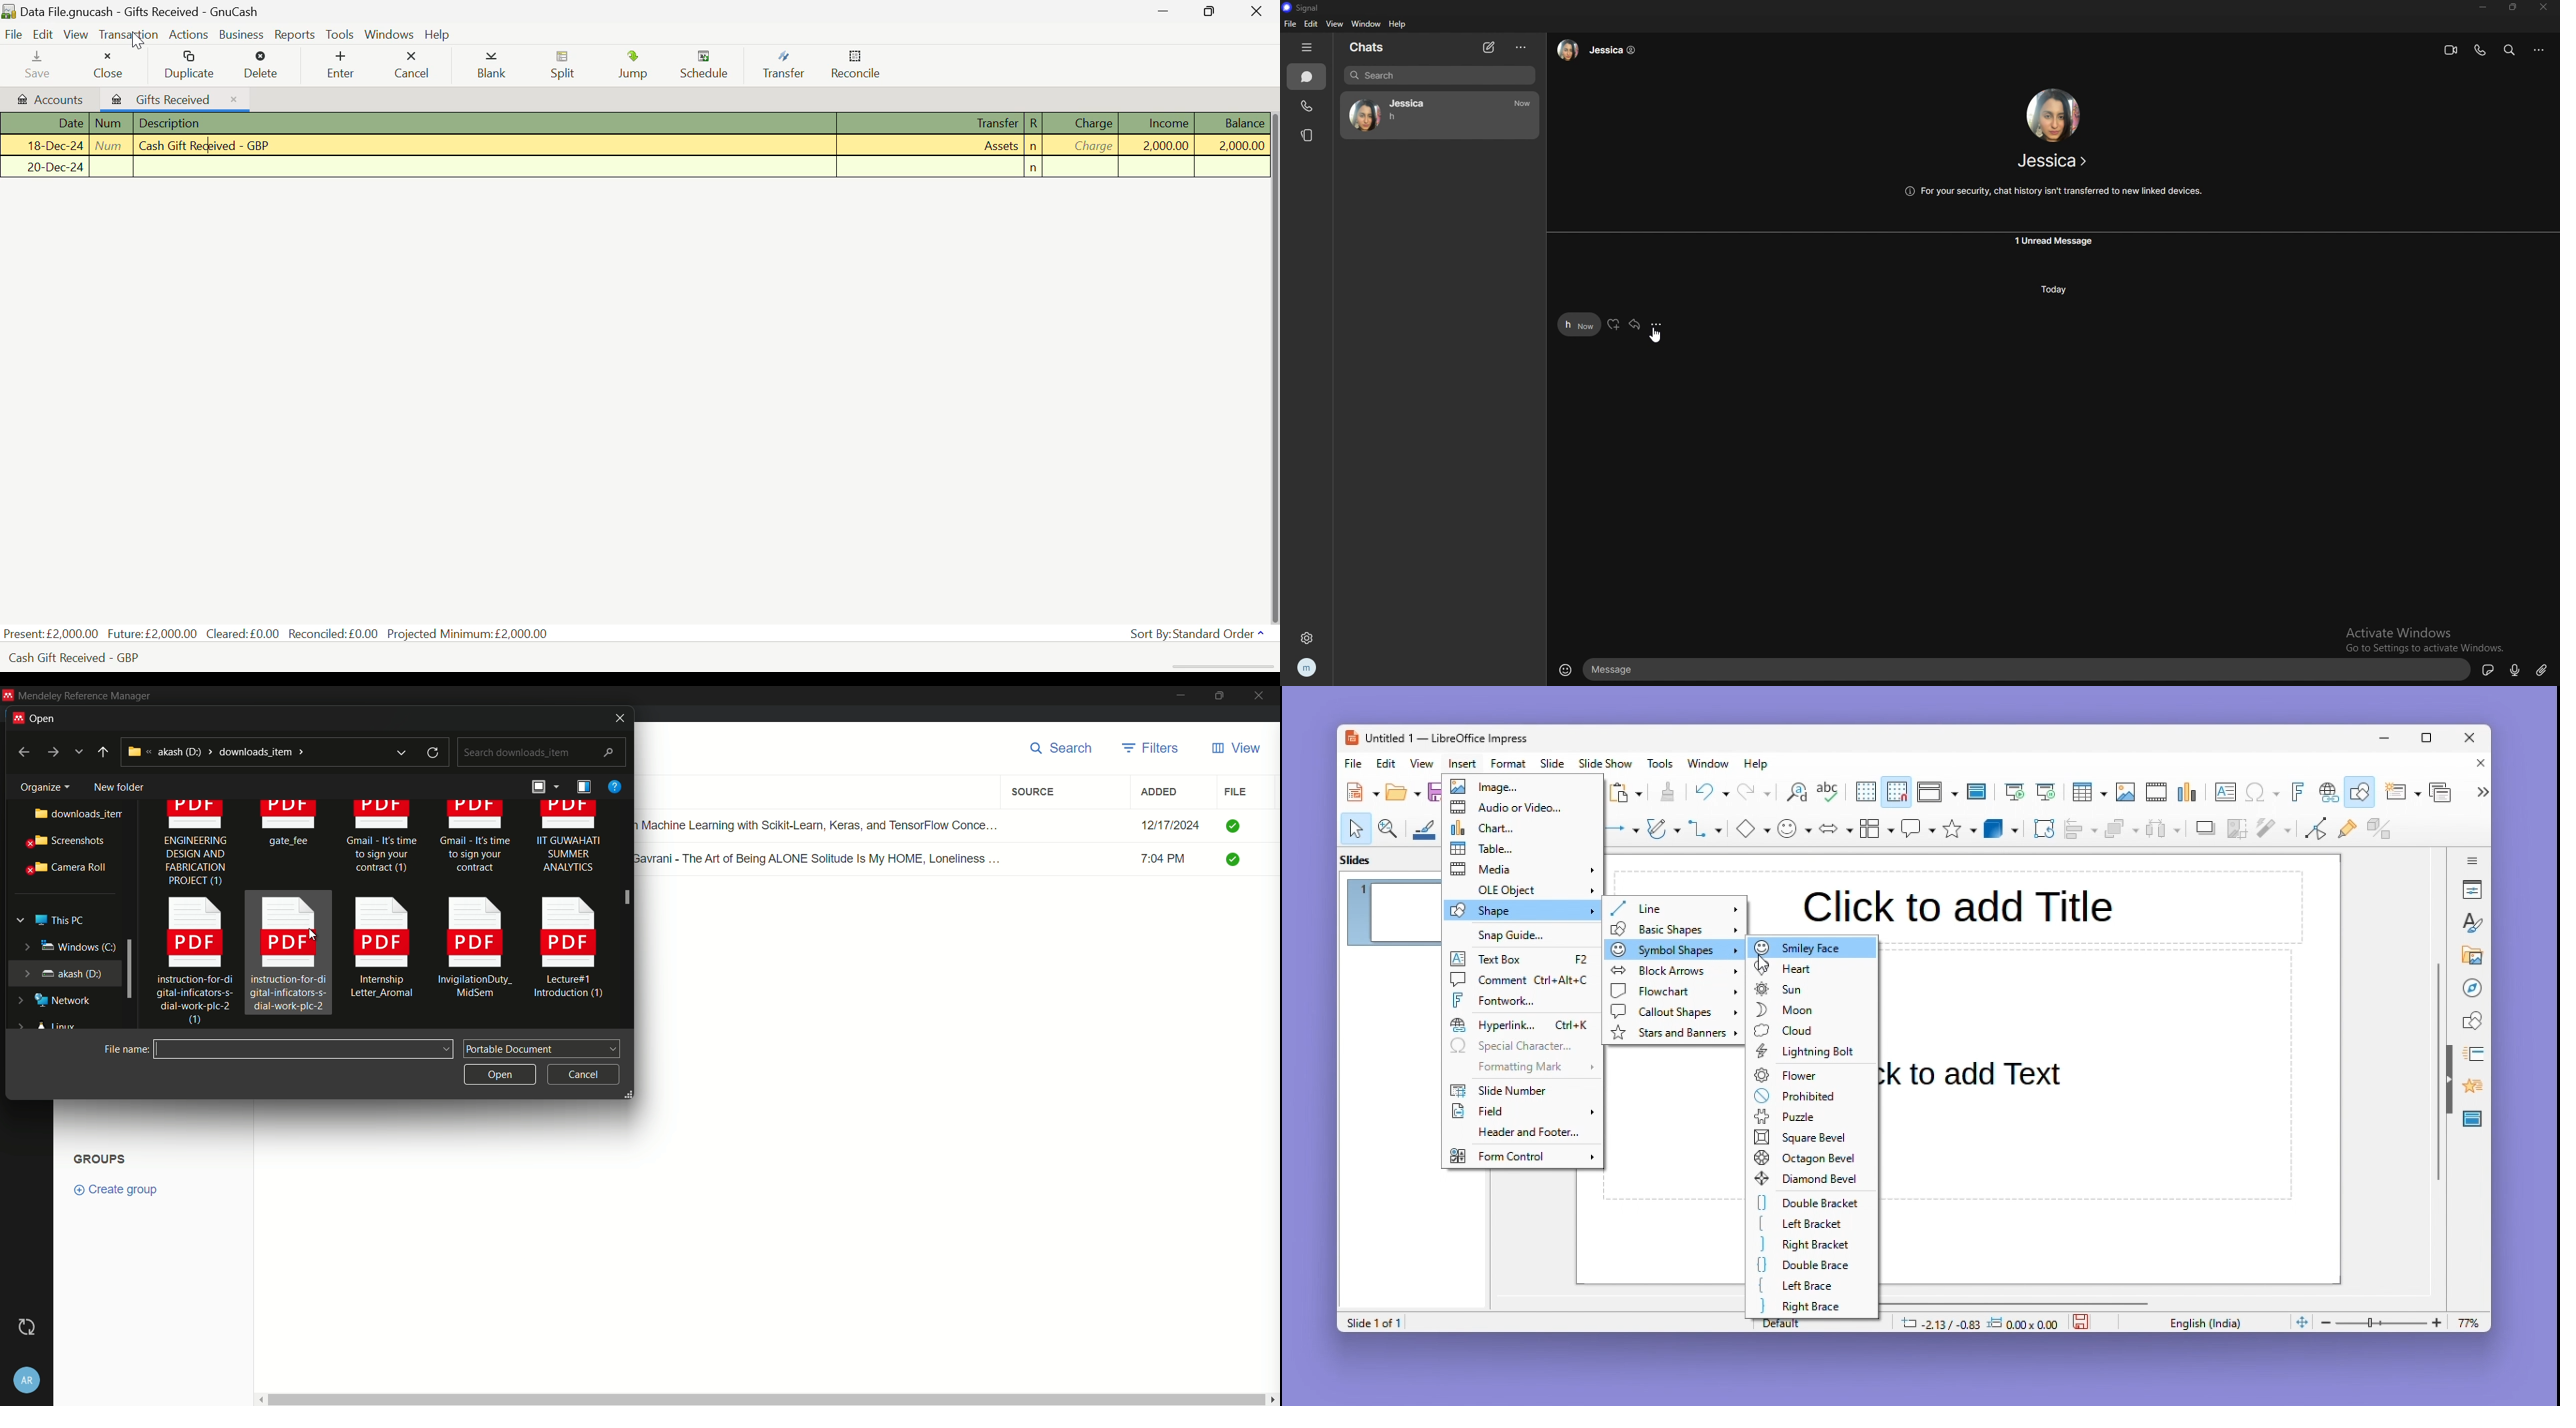 The width and height of the screenshot is (2576, 1428). What do you see at coordinates (57, 1001) in the screenshot?
I see `network` at bounding box center [57, 1001].